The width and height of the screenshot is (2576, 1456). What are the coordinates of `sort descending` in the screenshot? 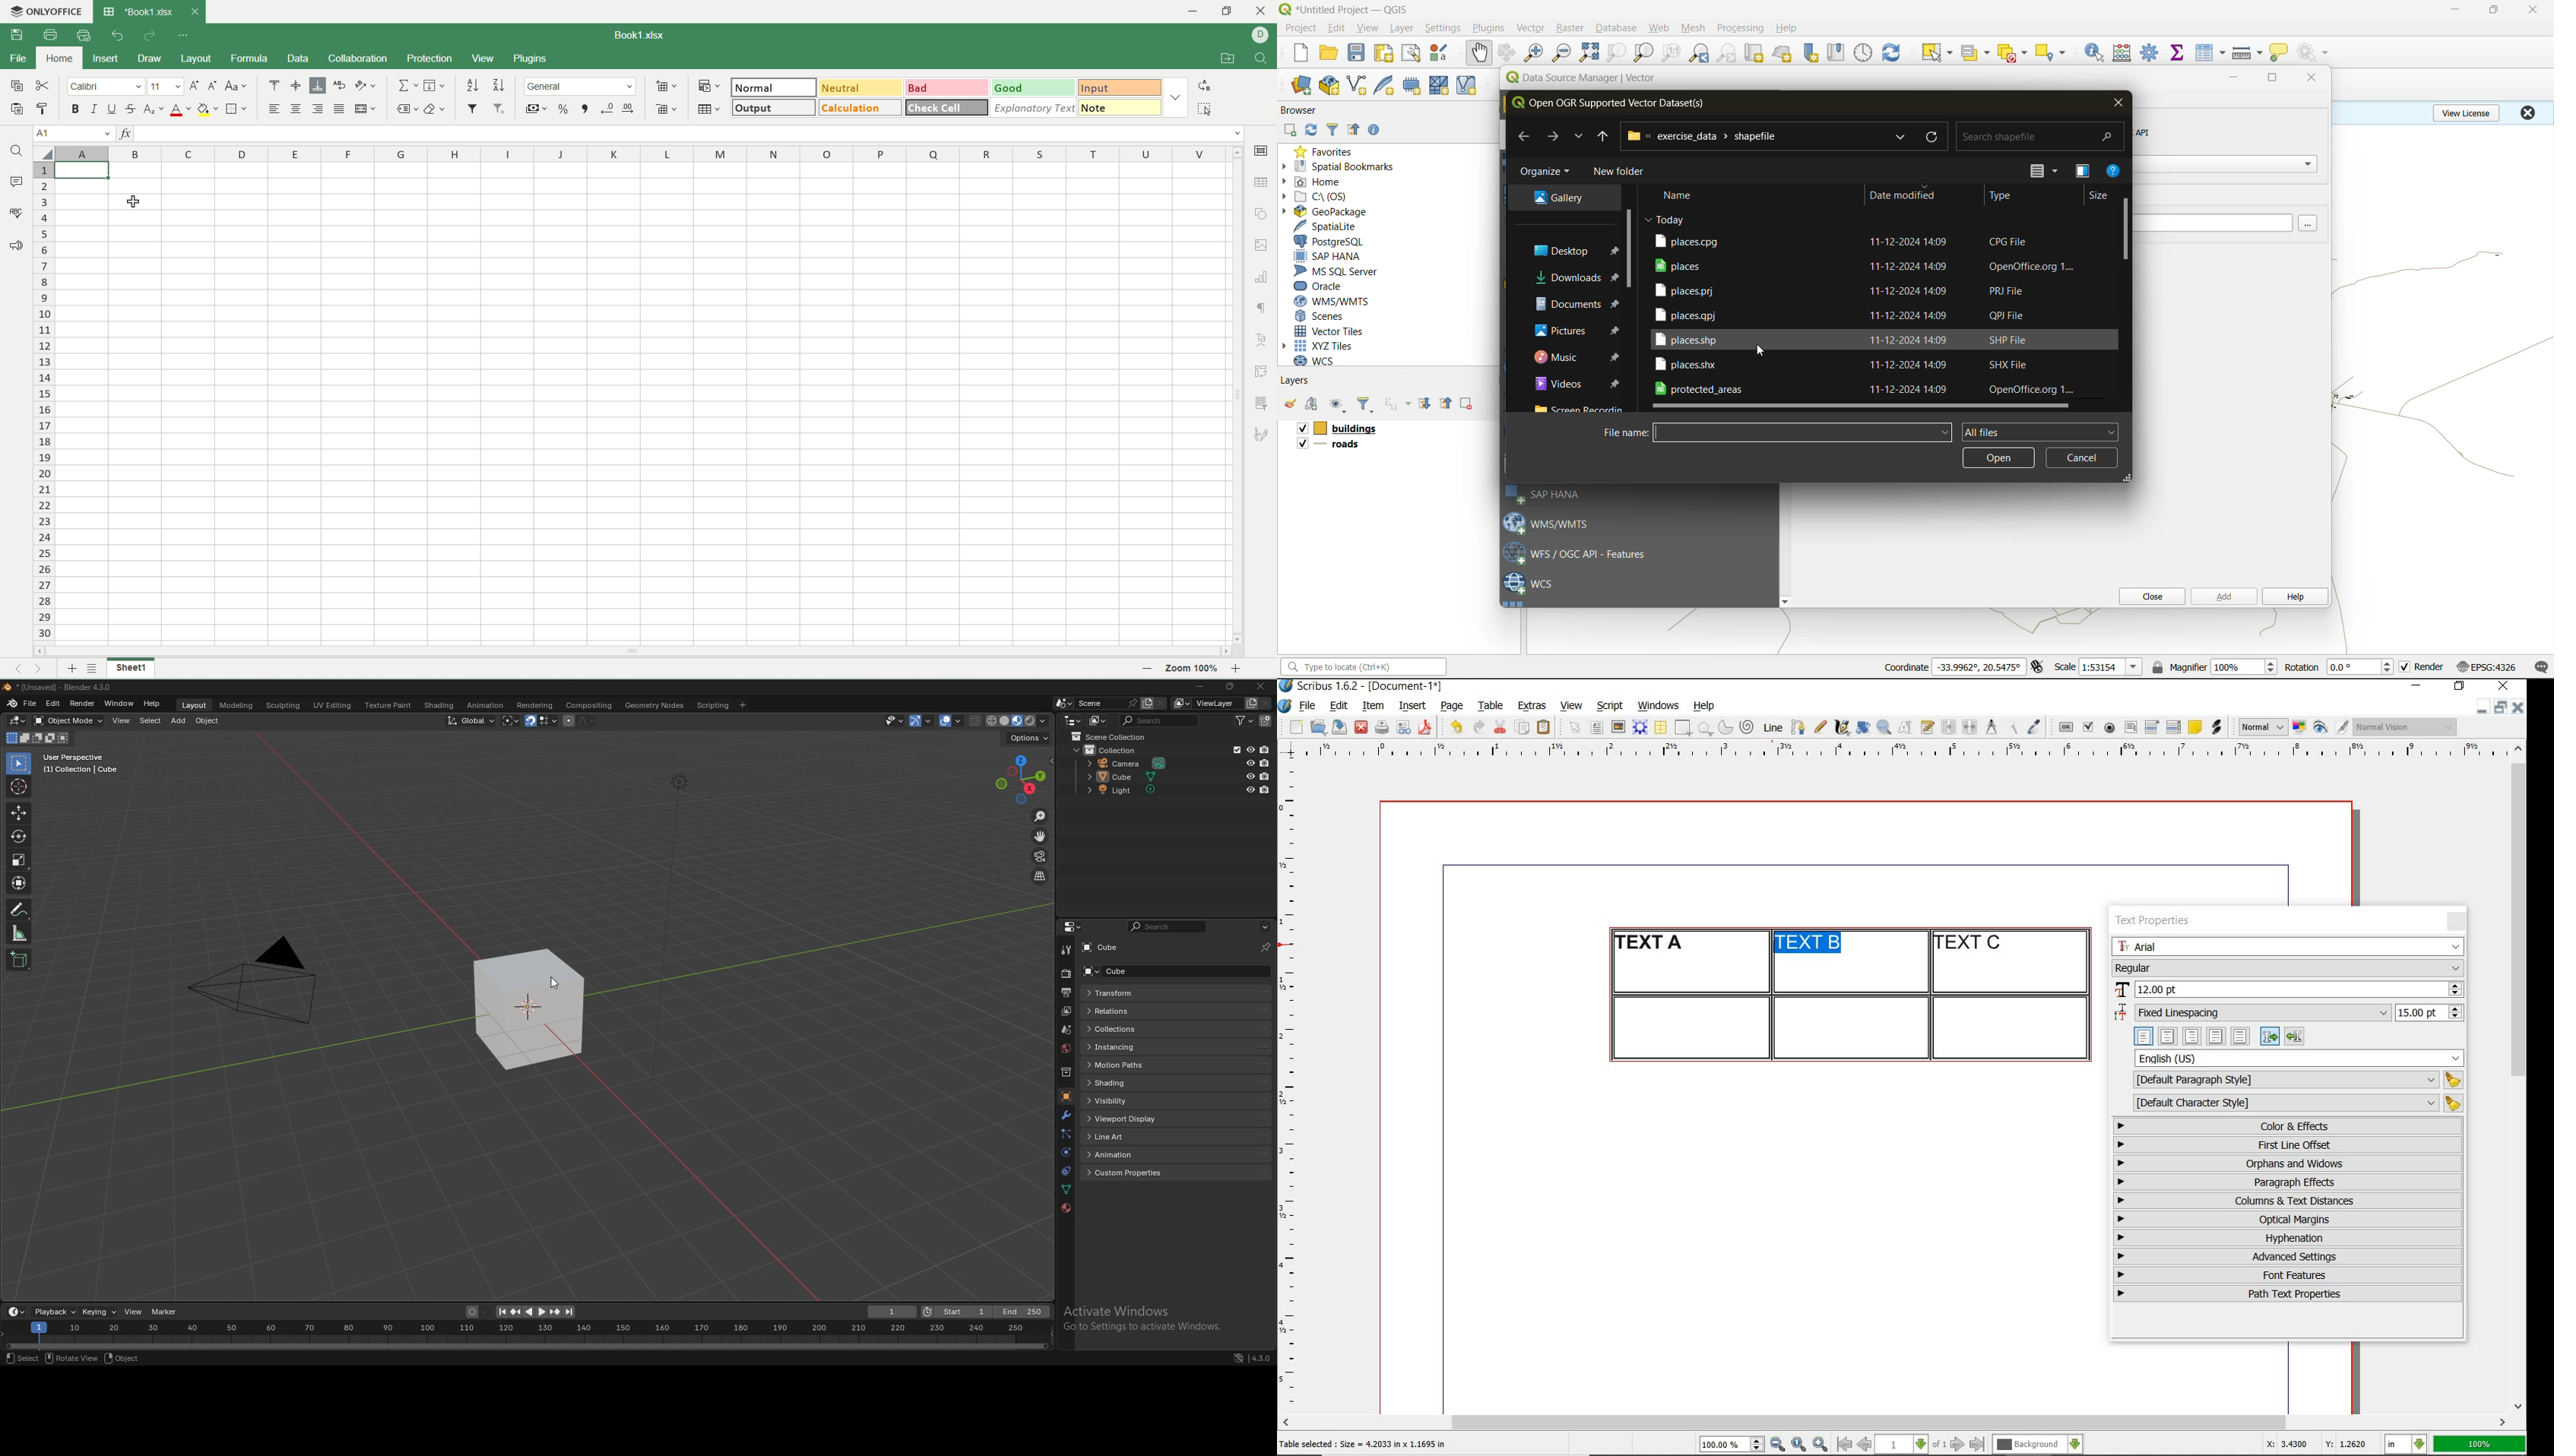 It's located at (499, 84).